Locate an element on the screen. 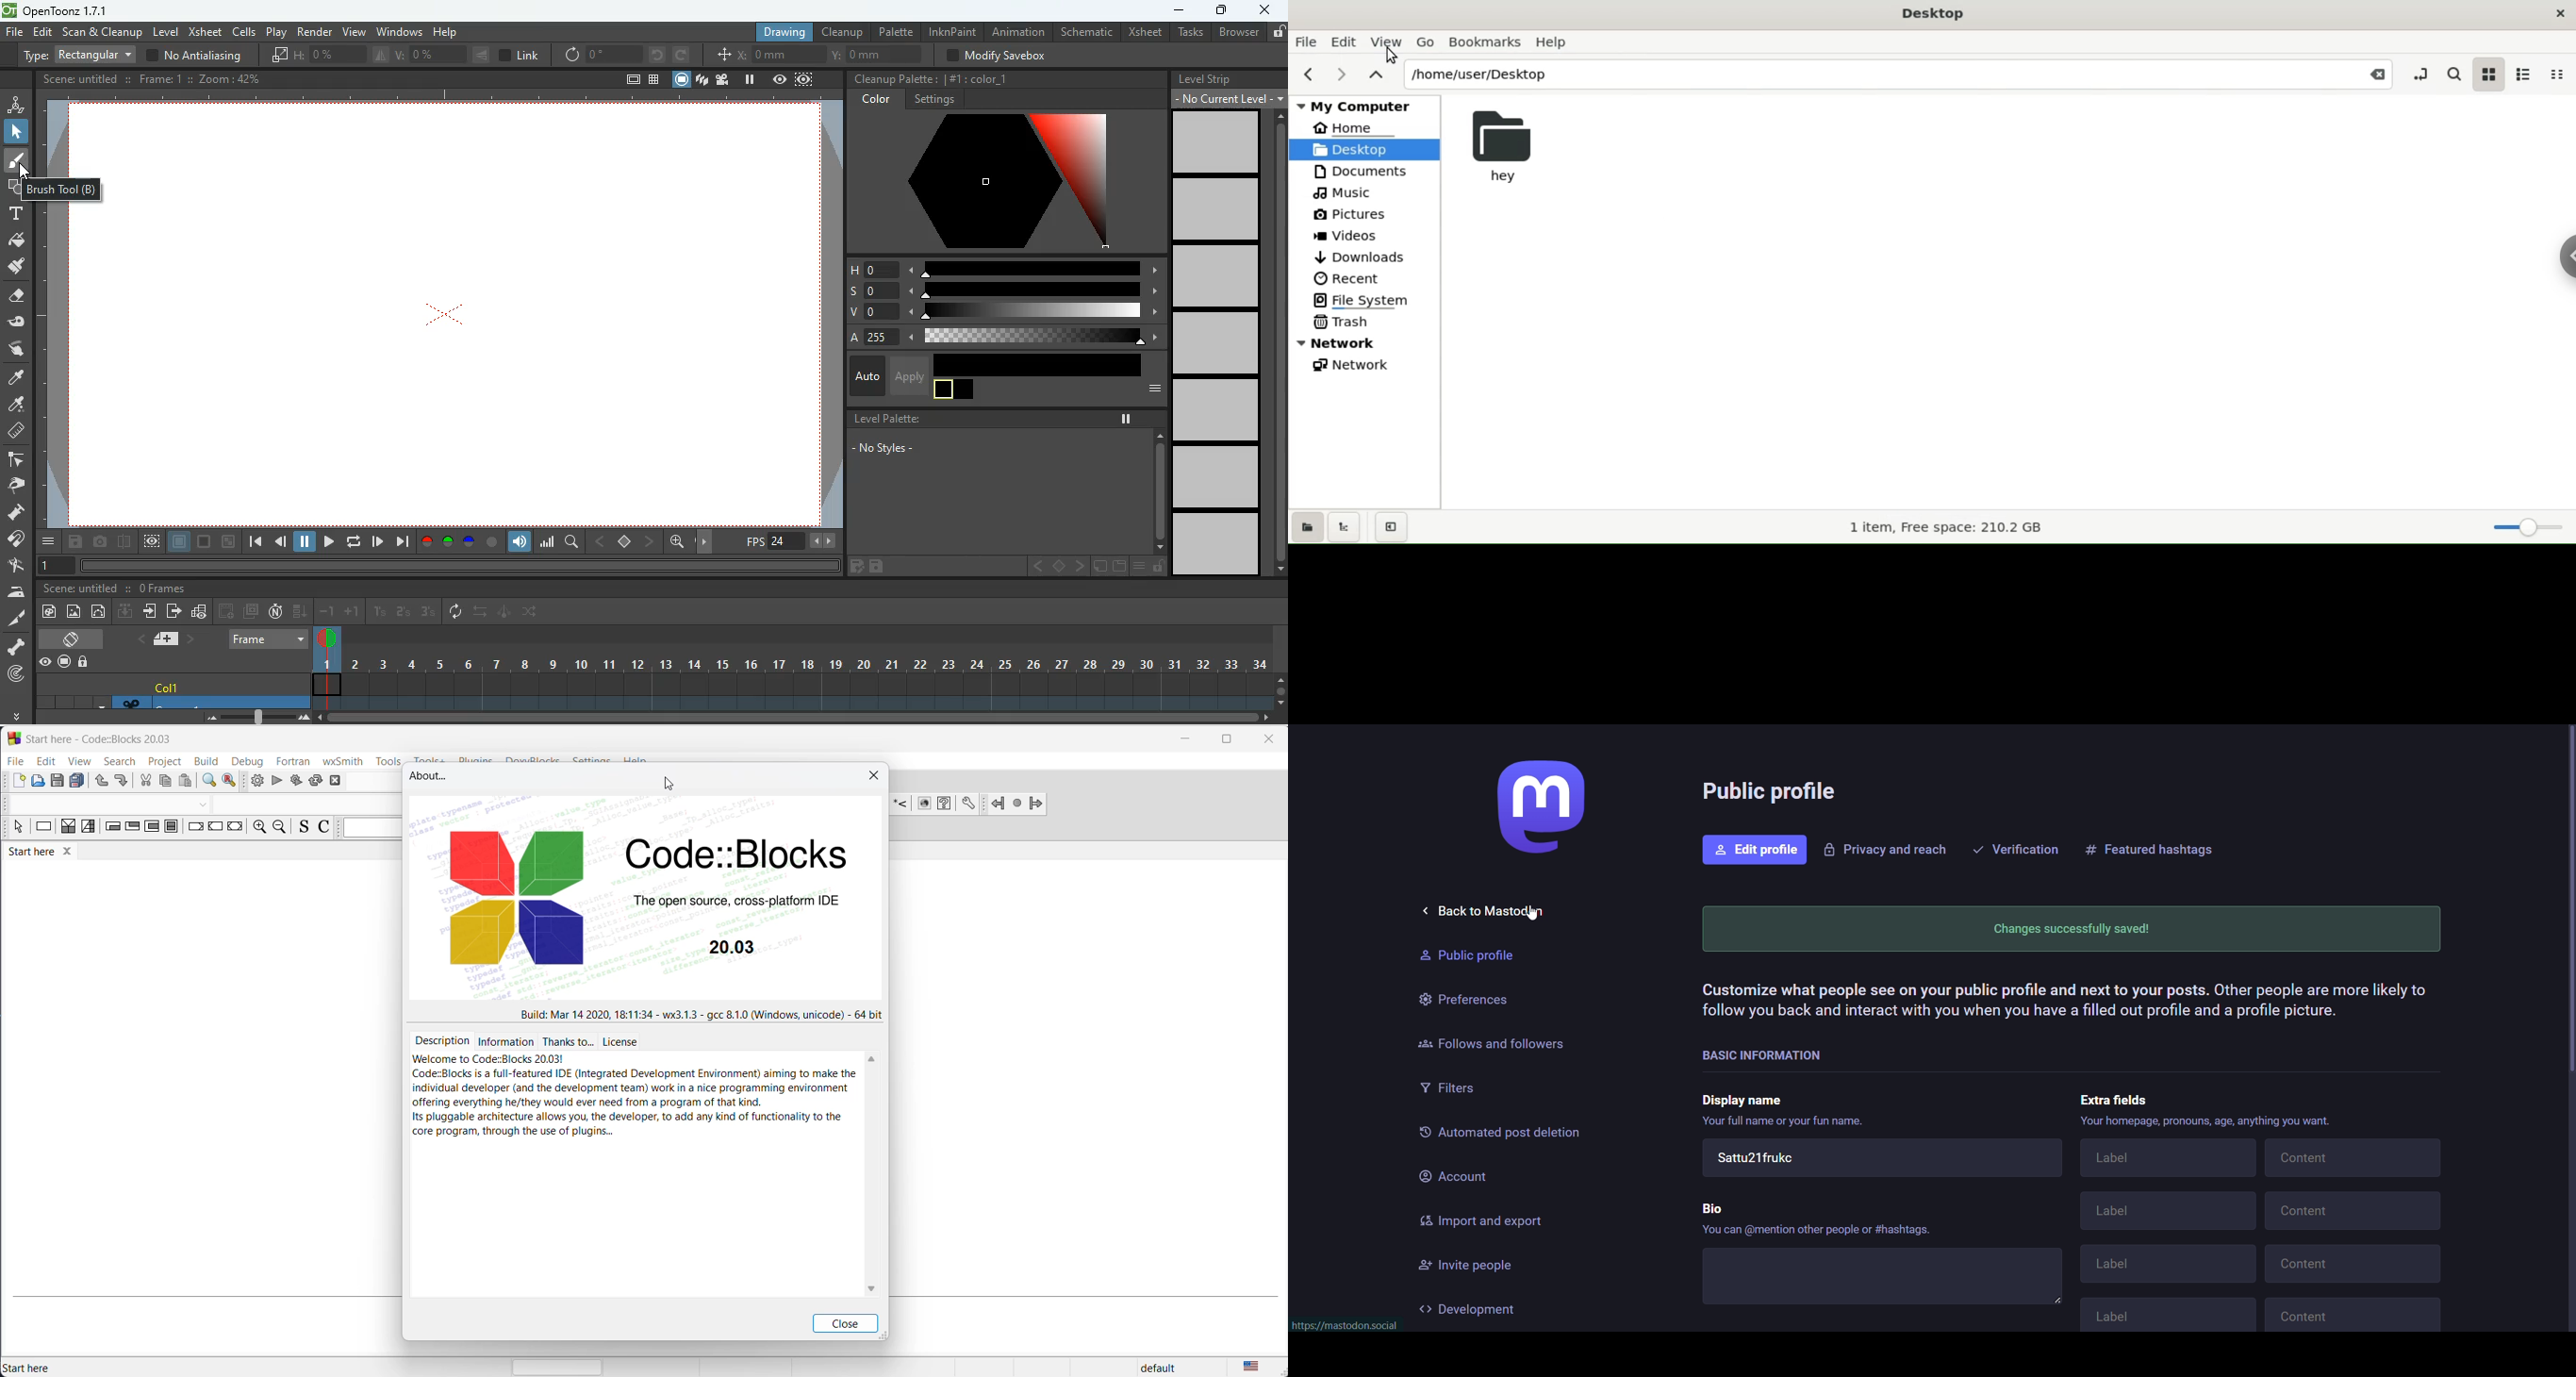 This screenshot has width=2576, height=1400. skeleton is located at coordinates (15, 646).